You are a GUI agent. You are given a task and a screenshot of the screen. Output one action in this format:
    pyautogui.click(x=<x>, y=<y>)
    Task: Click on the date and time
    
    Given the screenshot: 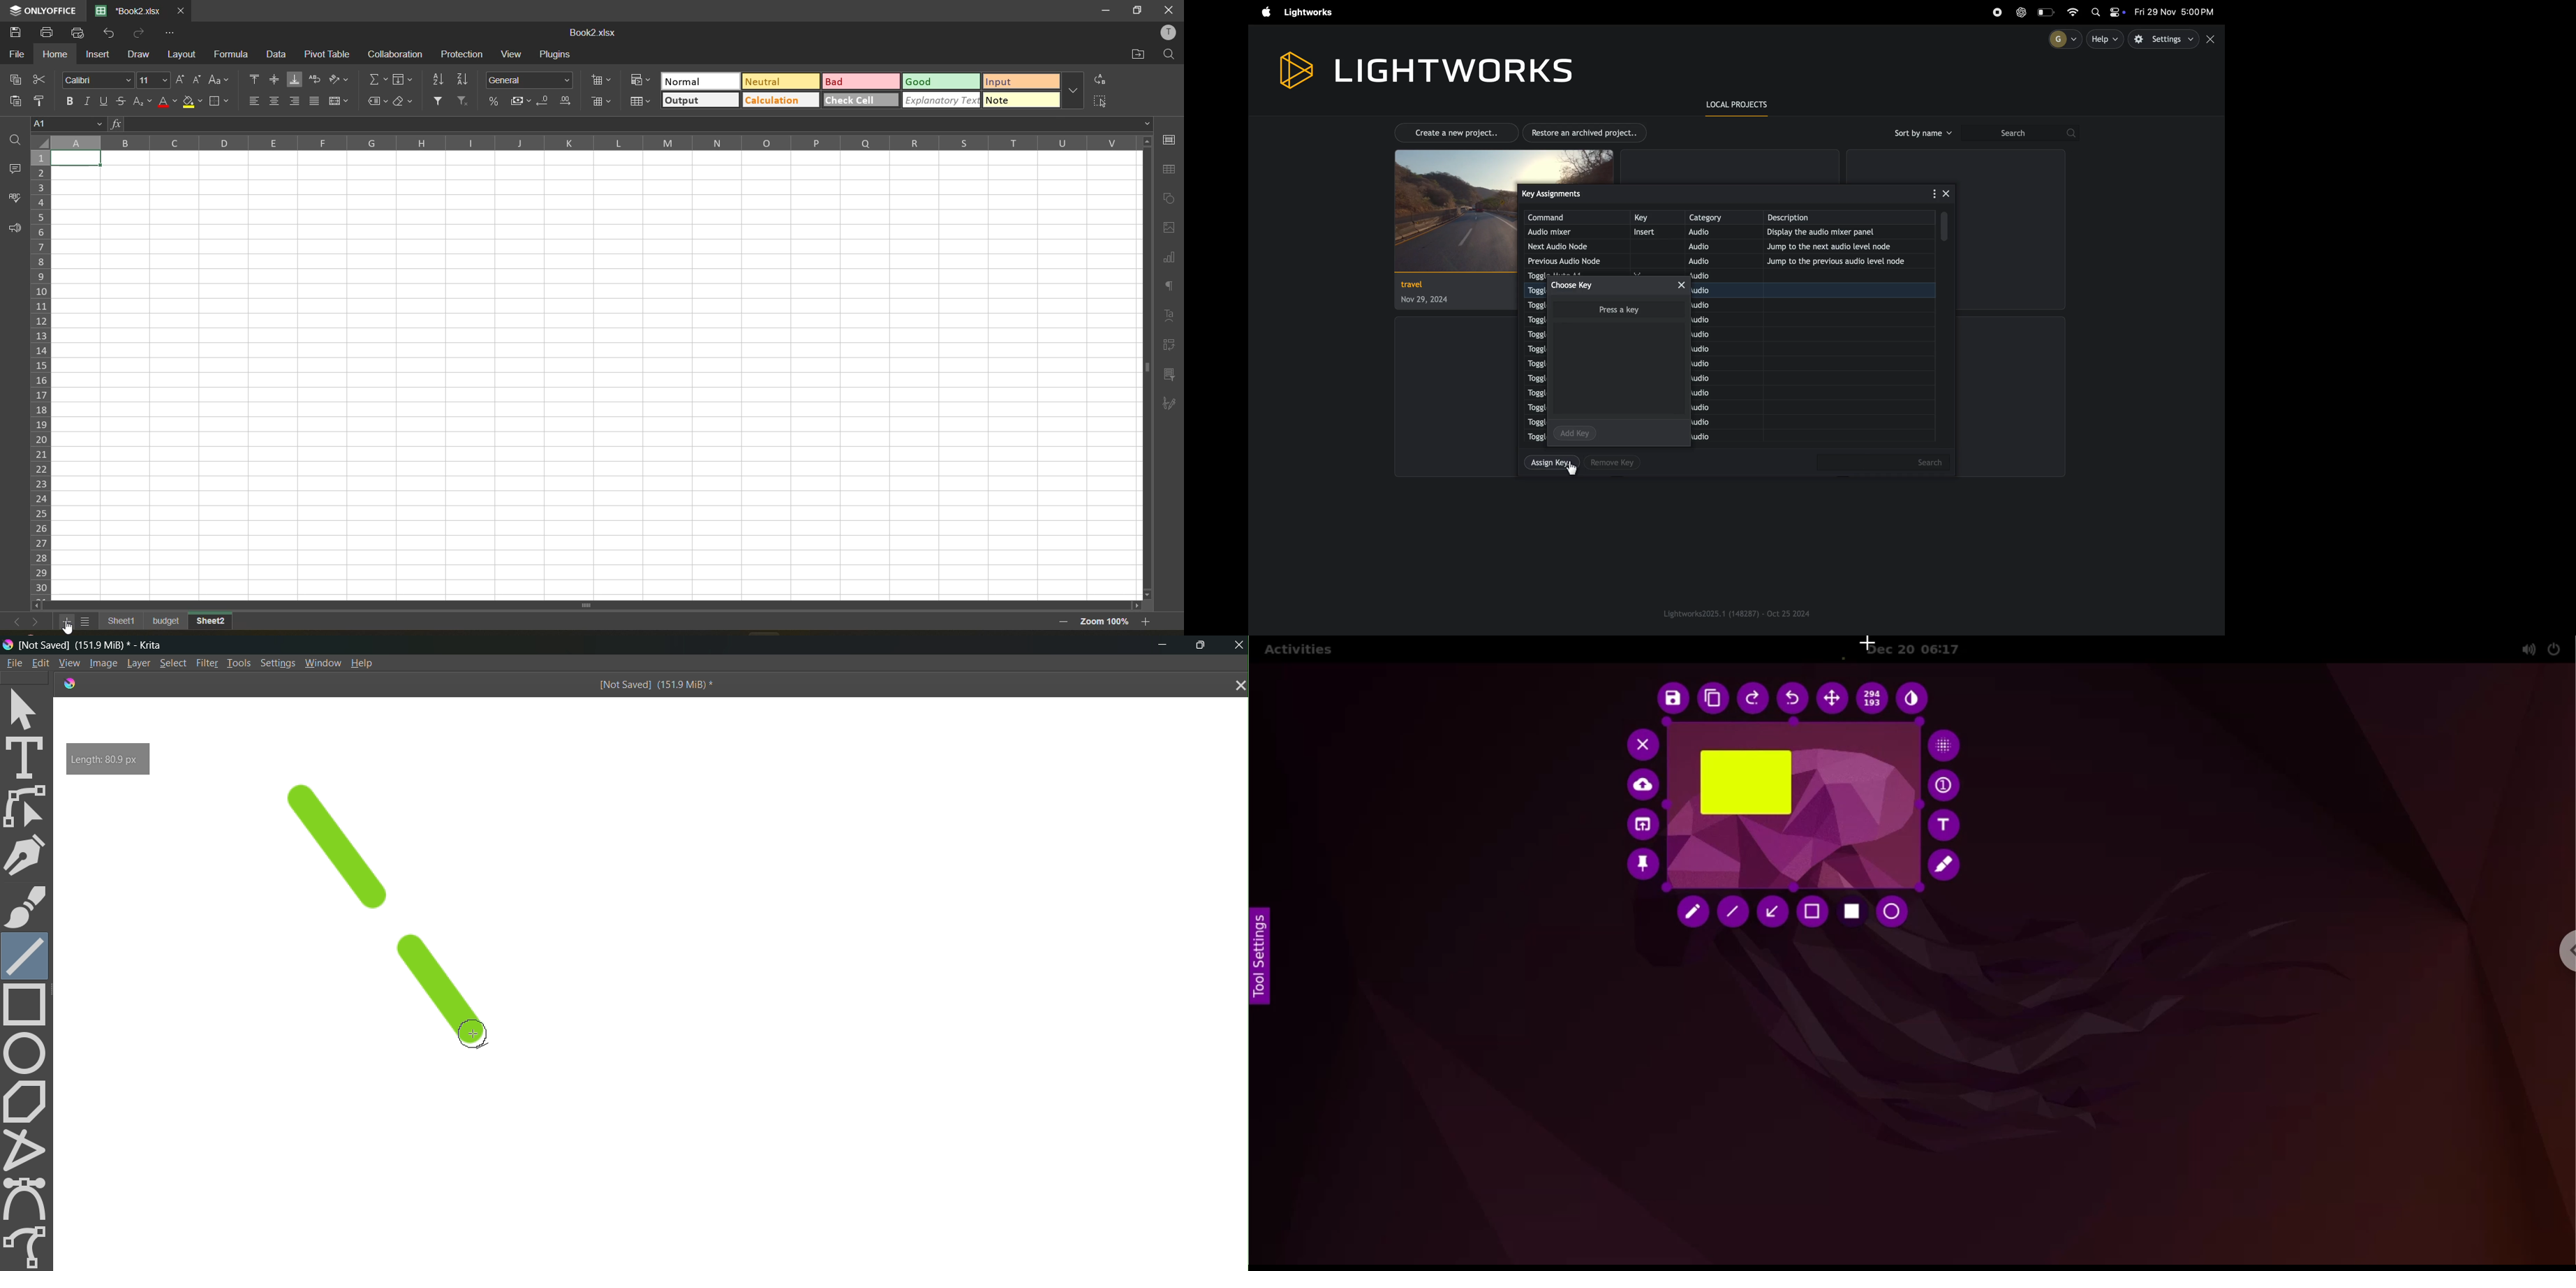 What is the action you would take?
    pyautogui.click(x=2176, y=12)
    